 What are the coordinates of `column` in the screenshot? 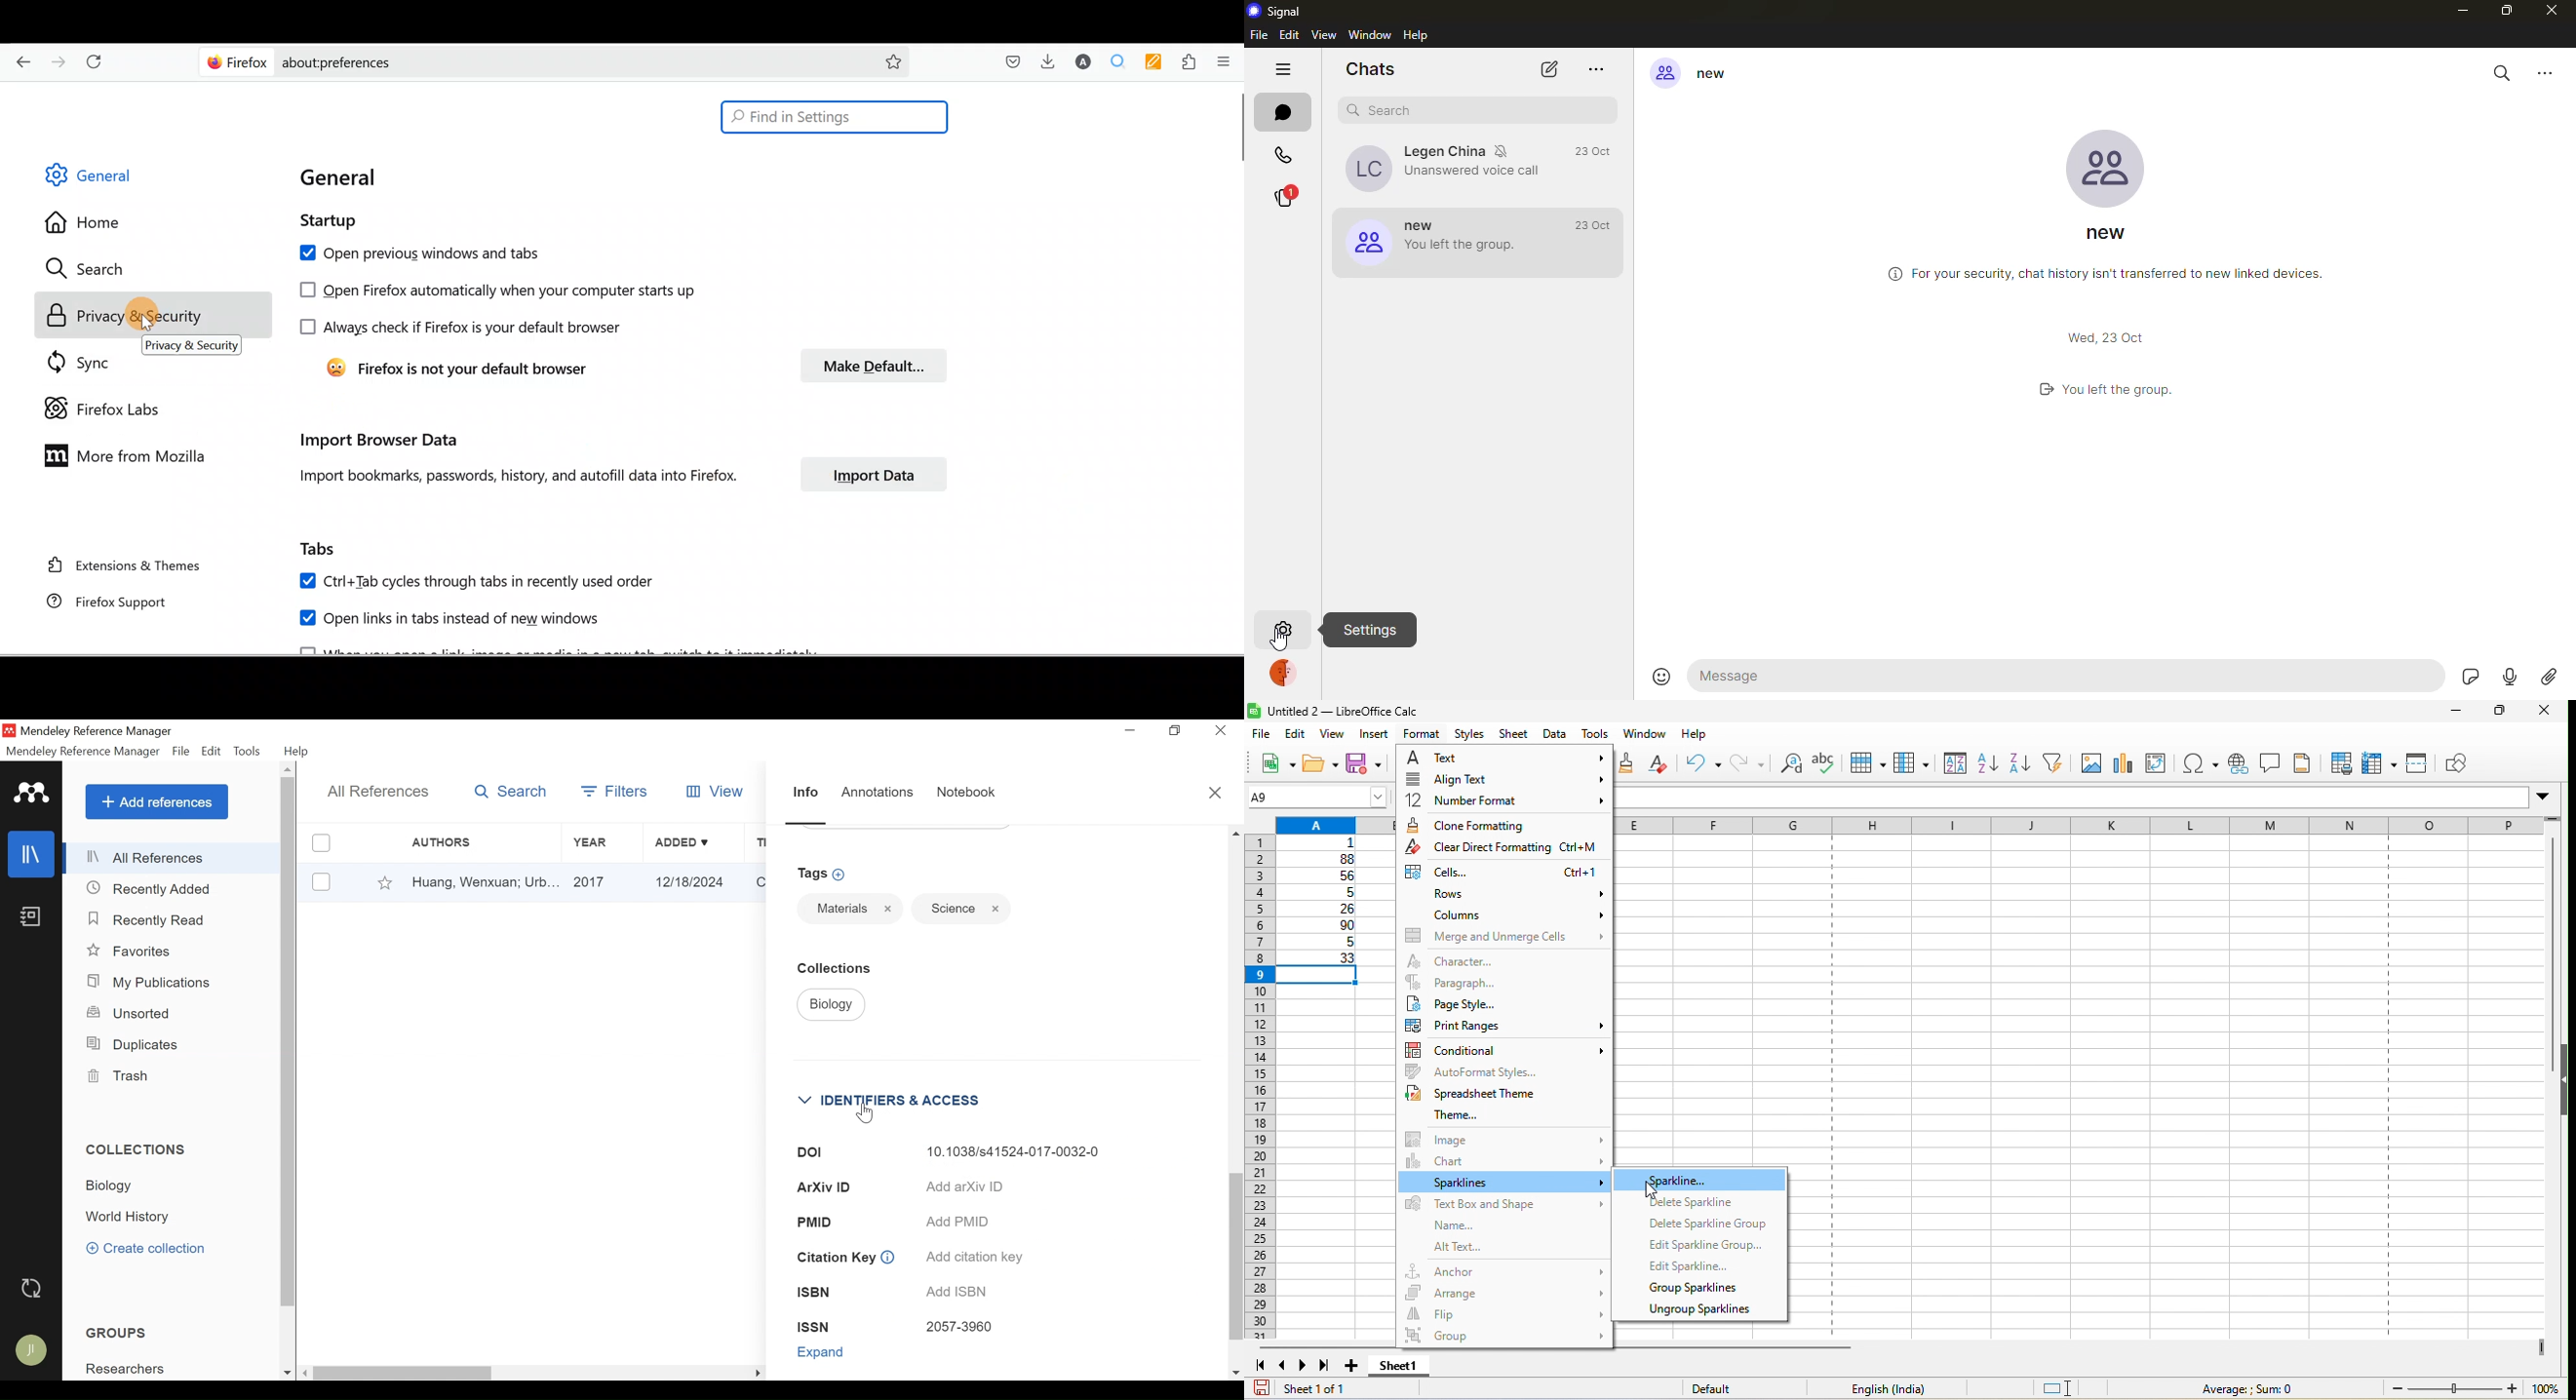 It's located at (1912, 765).